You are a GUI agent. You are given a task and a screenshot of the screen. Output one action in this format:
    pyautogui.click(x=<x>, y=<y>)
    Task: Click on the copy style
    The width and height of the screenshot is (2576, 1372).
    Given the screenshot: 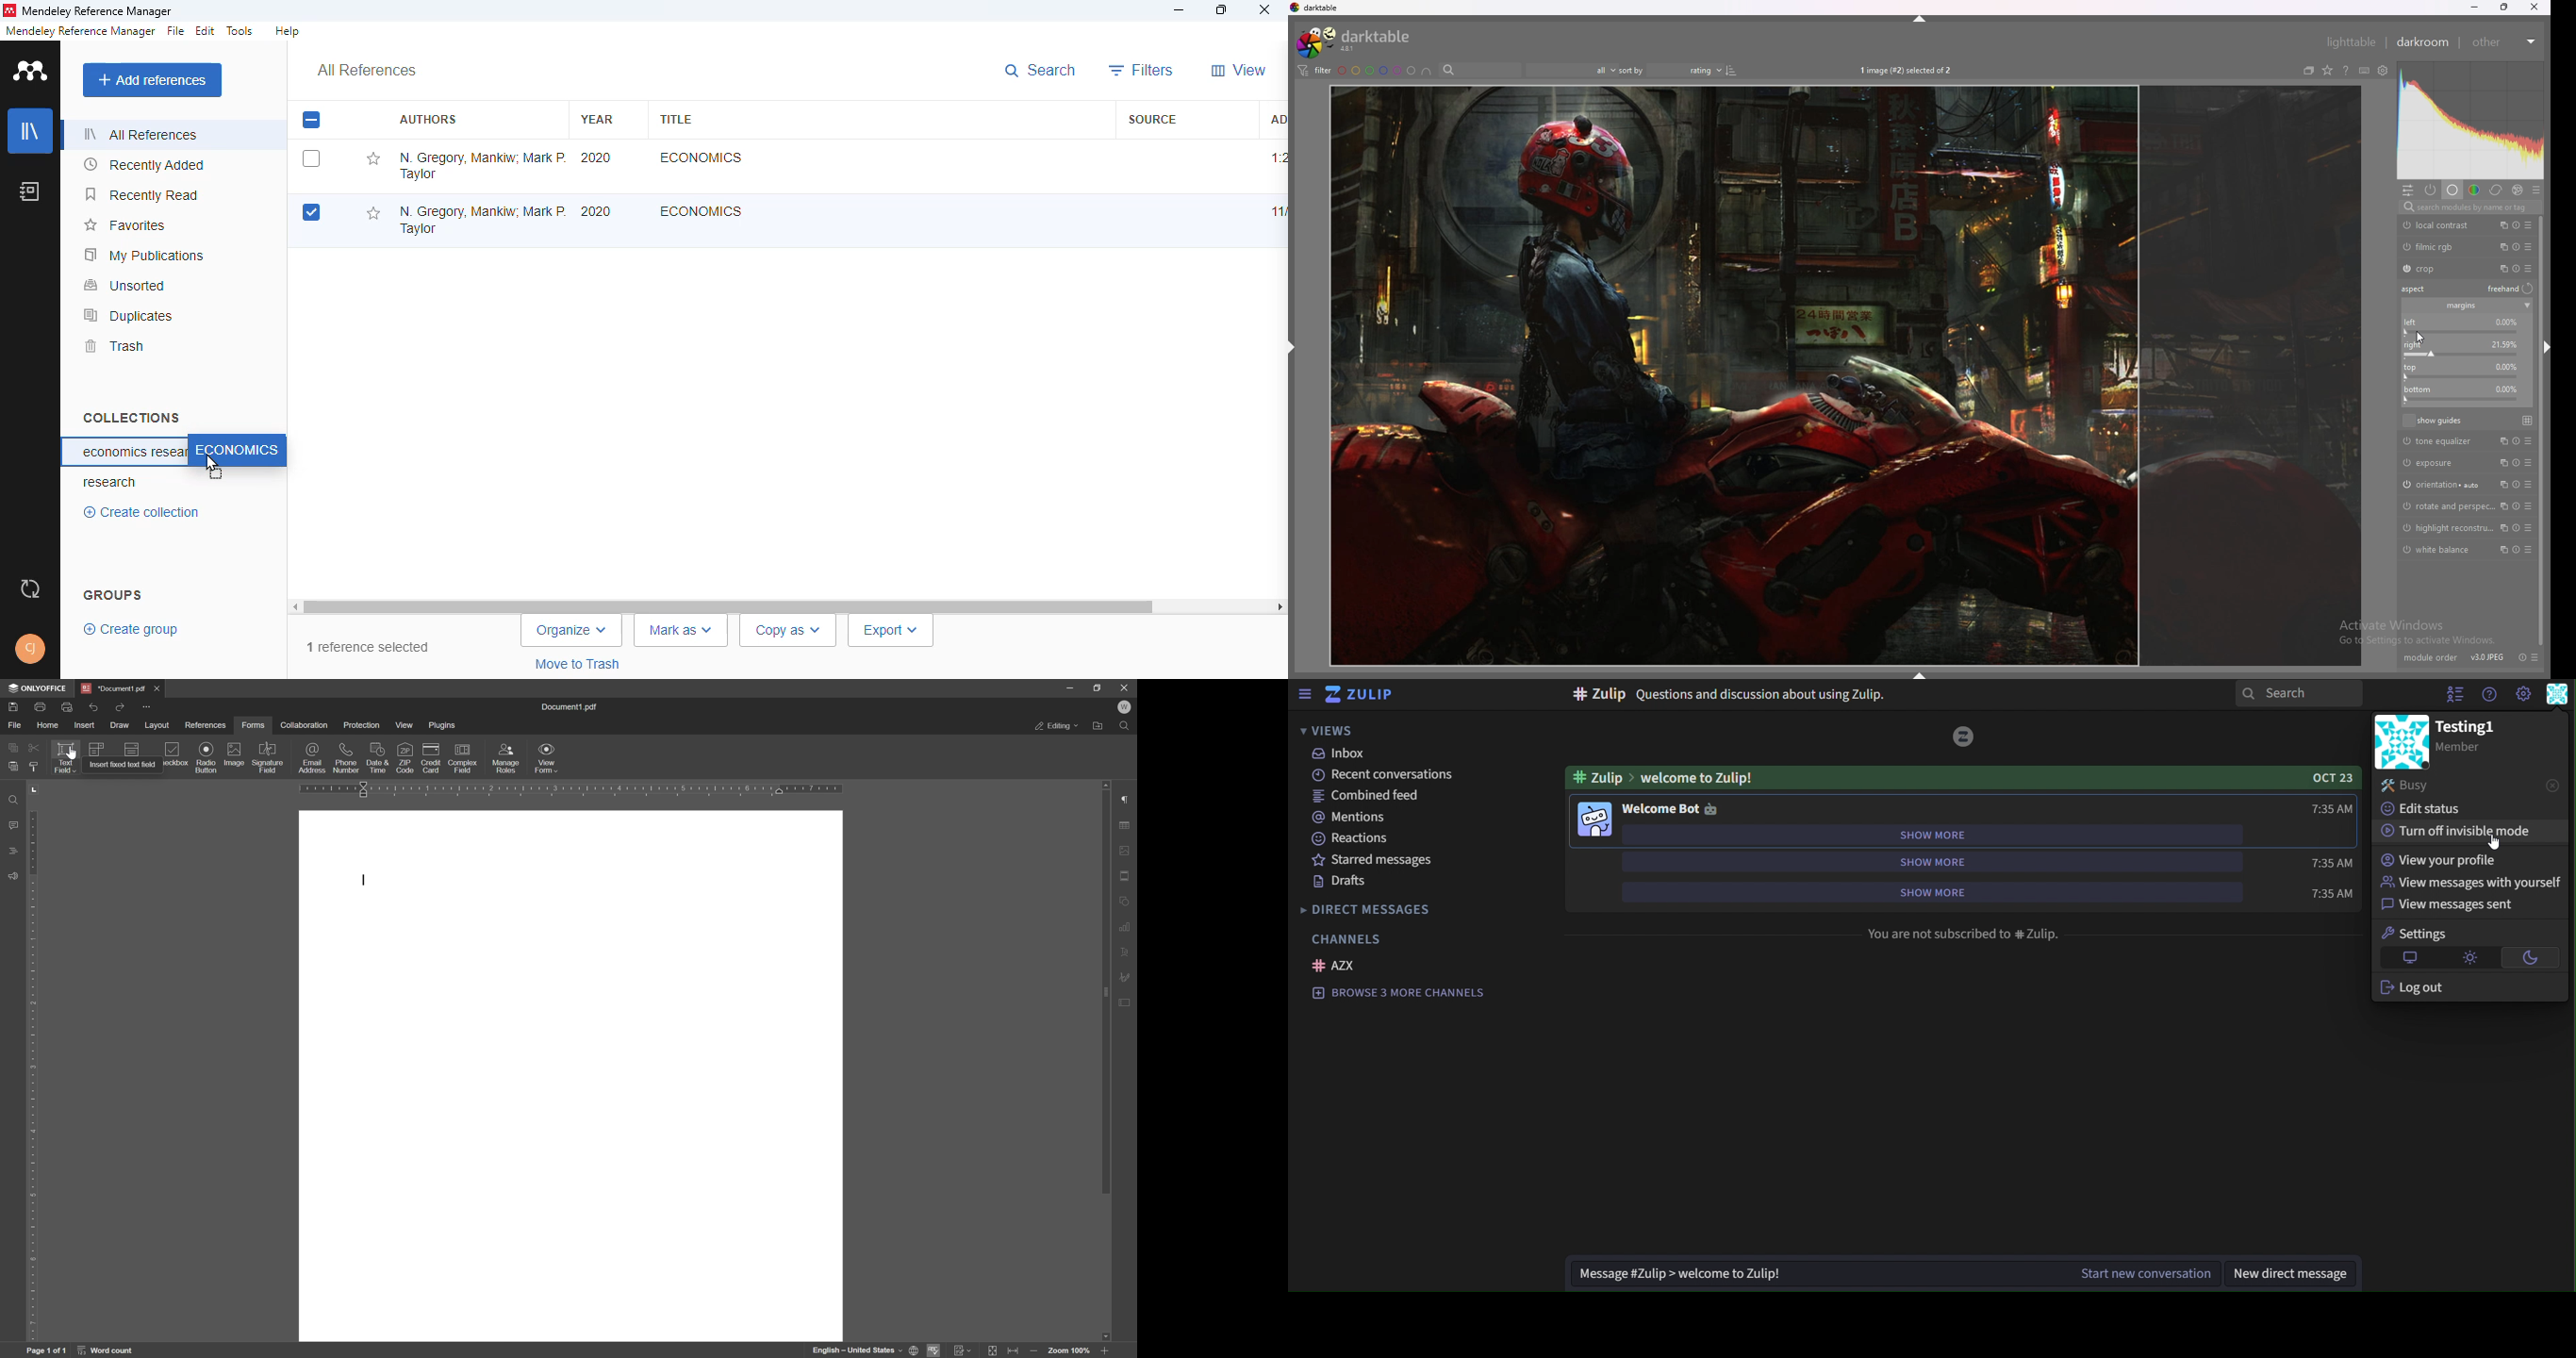 What is the action you would take?
    pyautogui.click(x=36, y=767)
    